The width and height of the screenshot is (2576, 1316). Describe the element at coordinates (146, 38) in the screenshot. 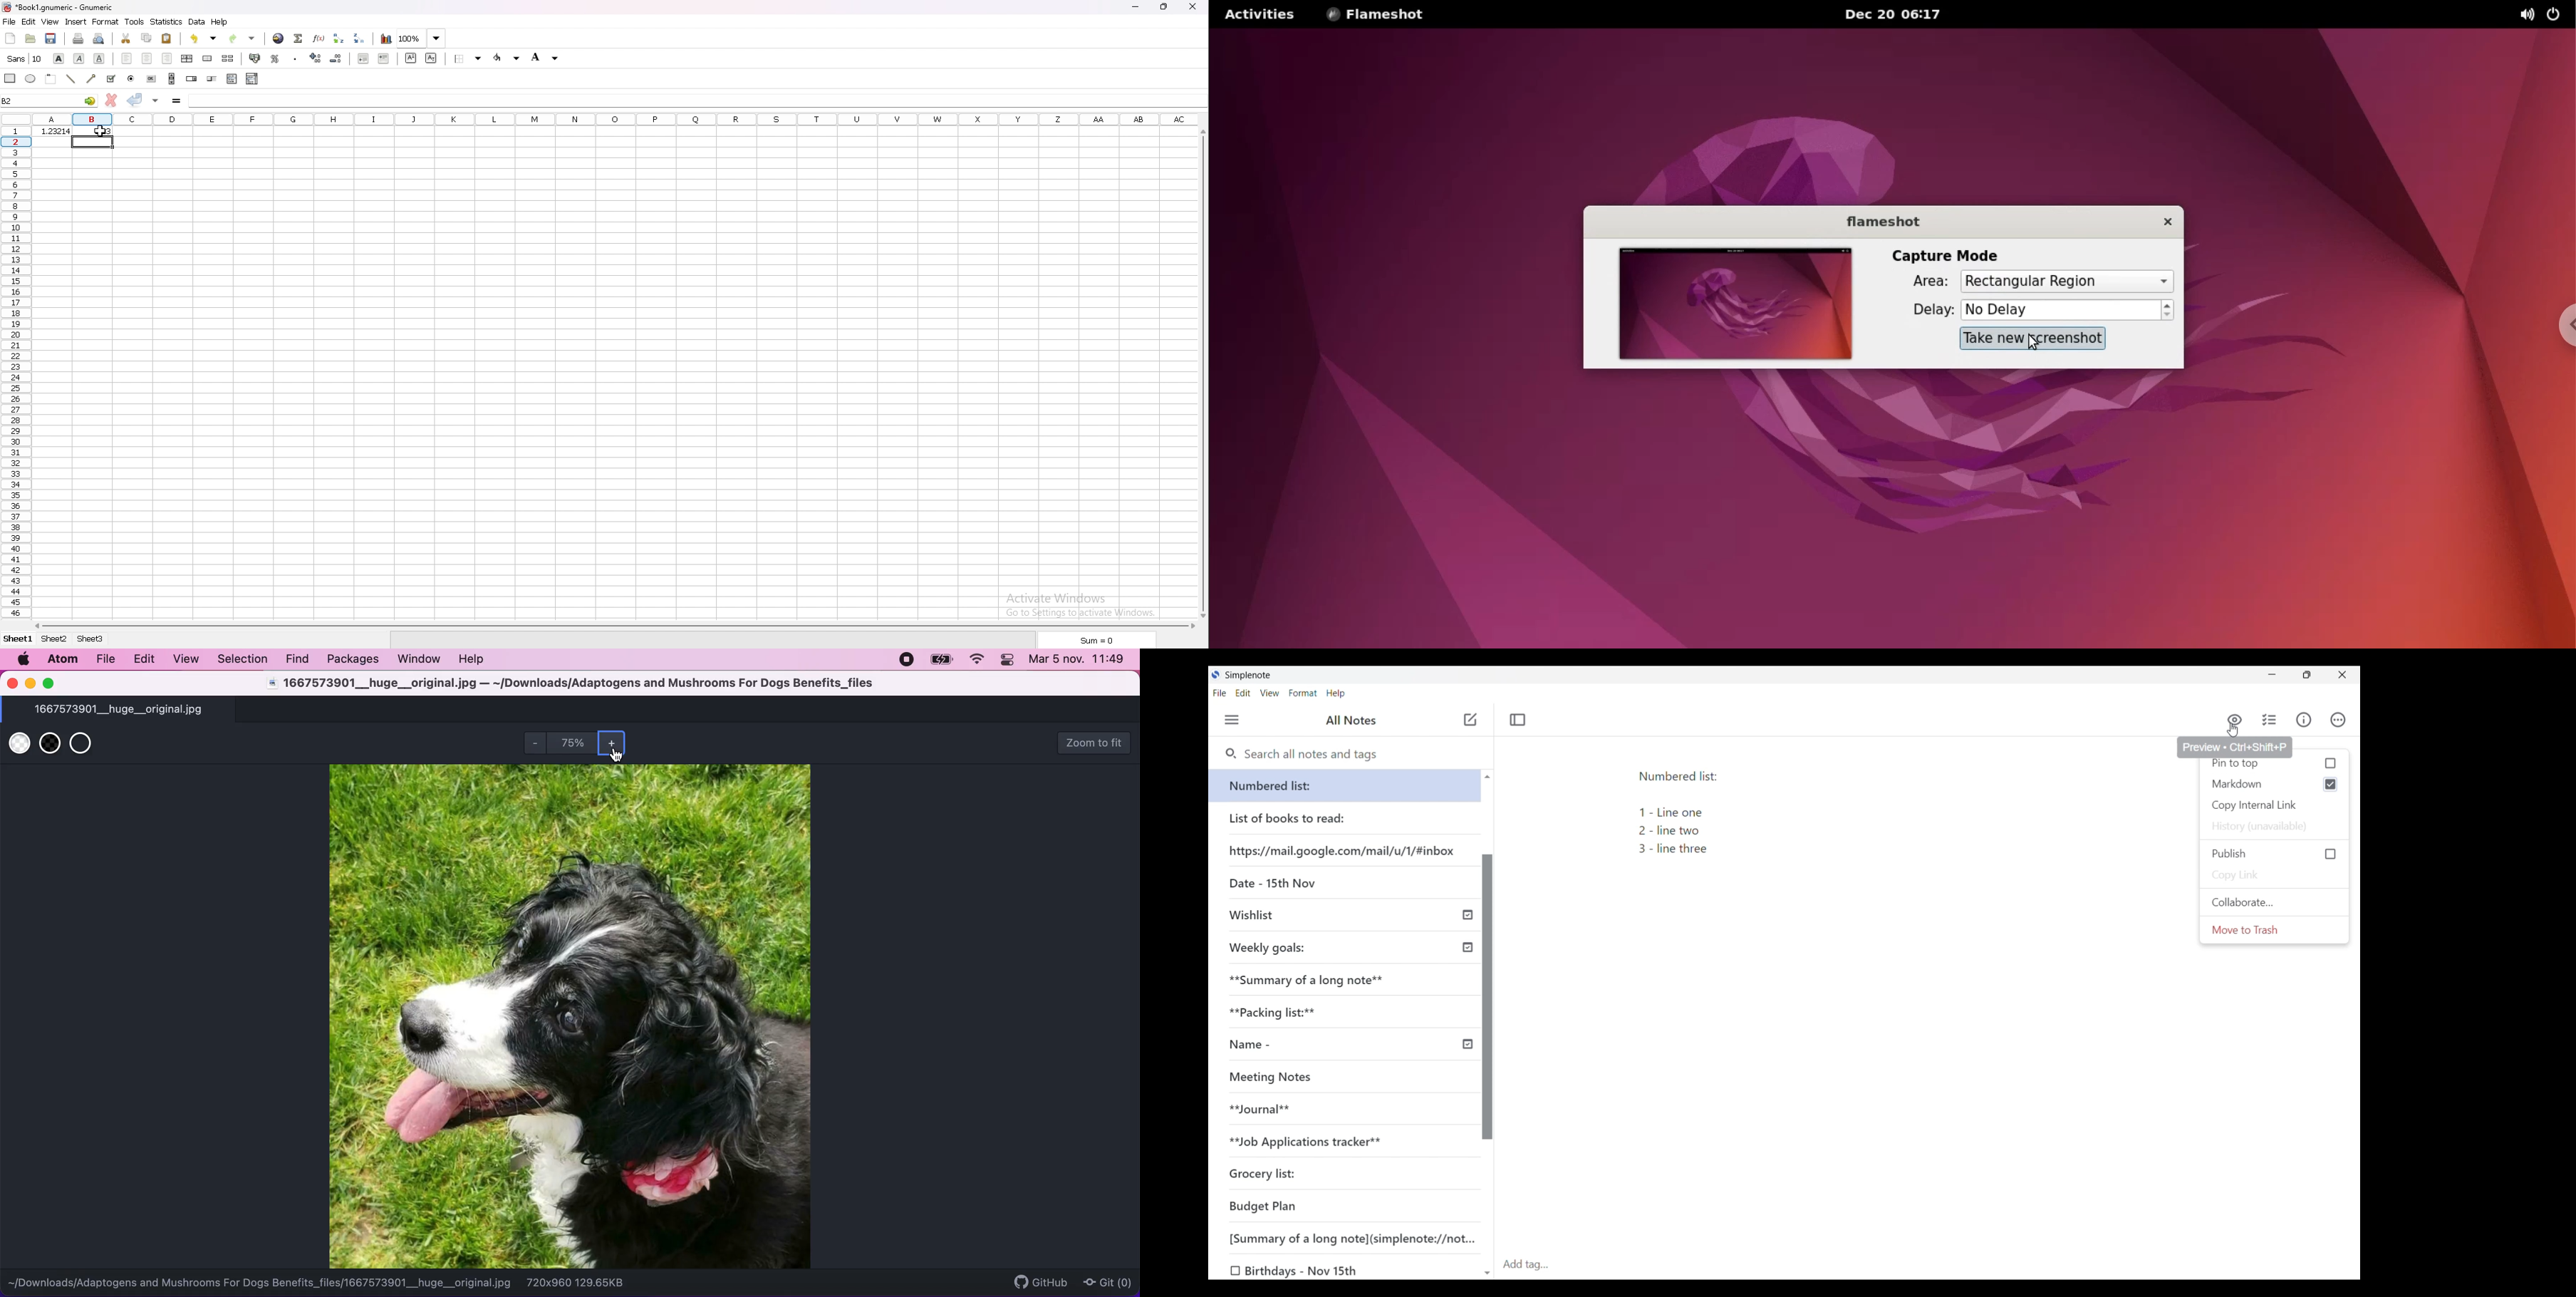

I see `copy` at that location.